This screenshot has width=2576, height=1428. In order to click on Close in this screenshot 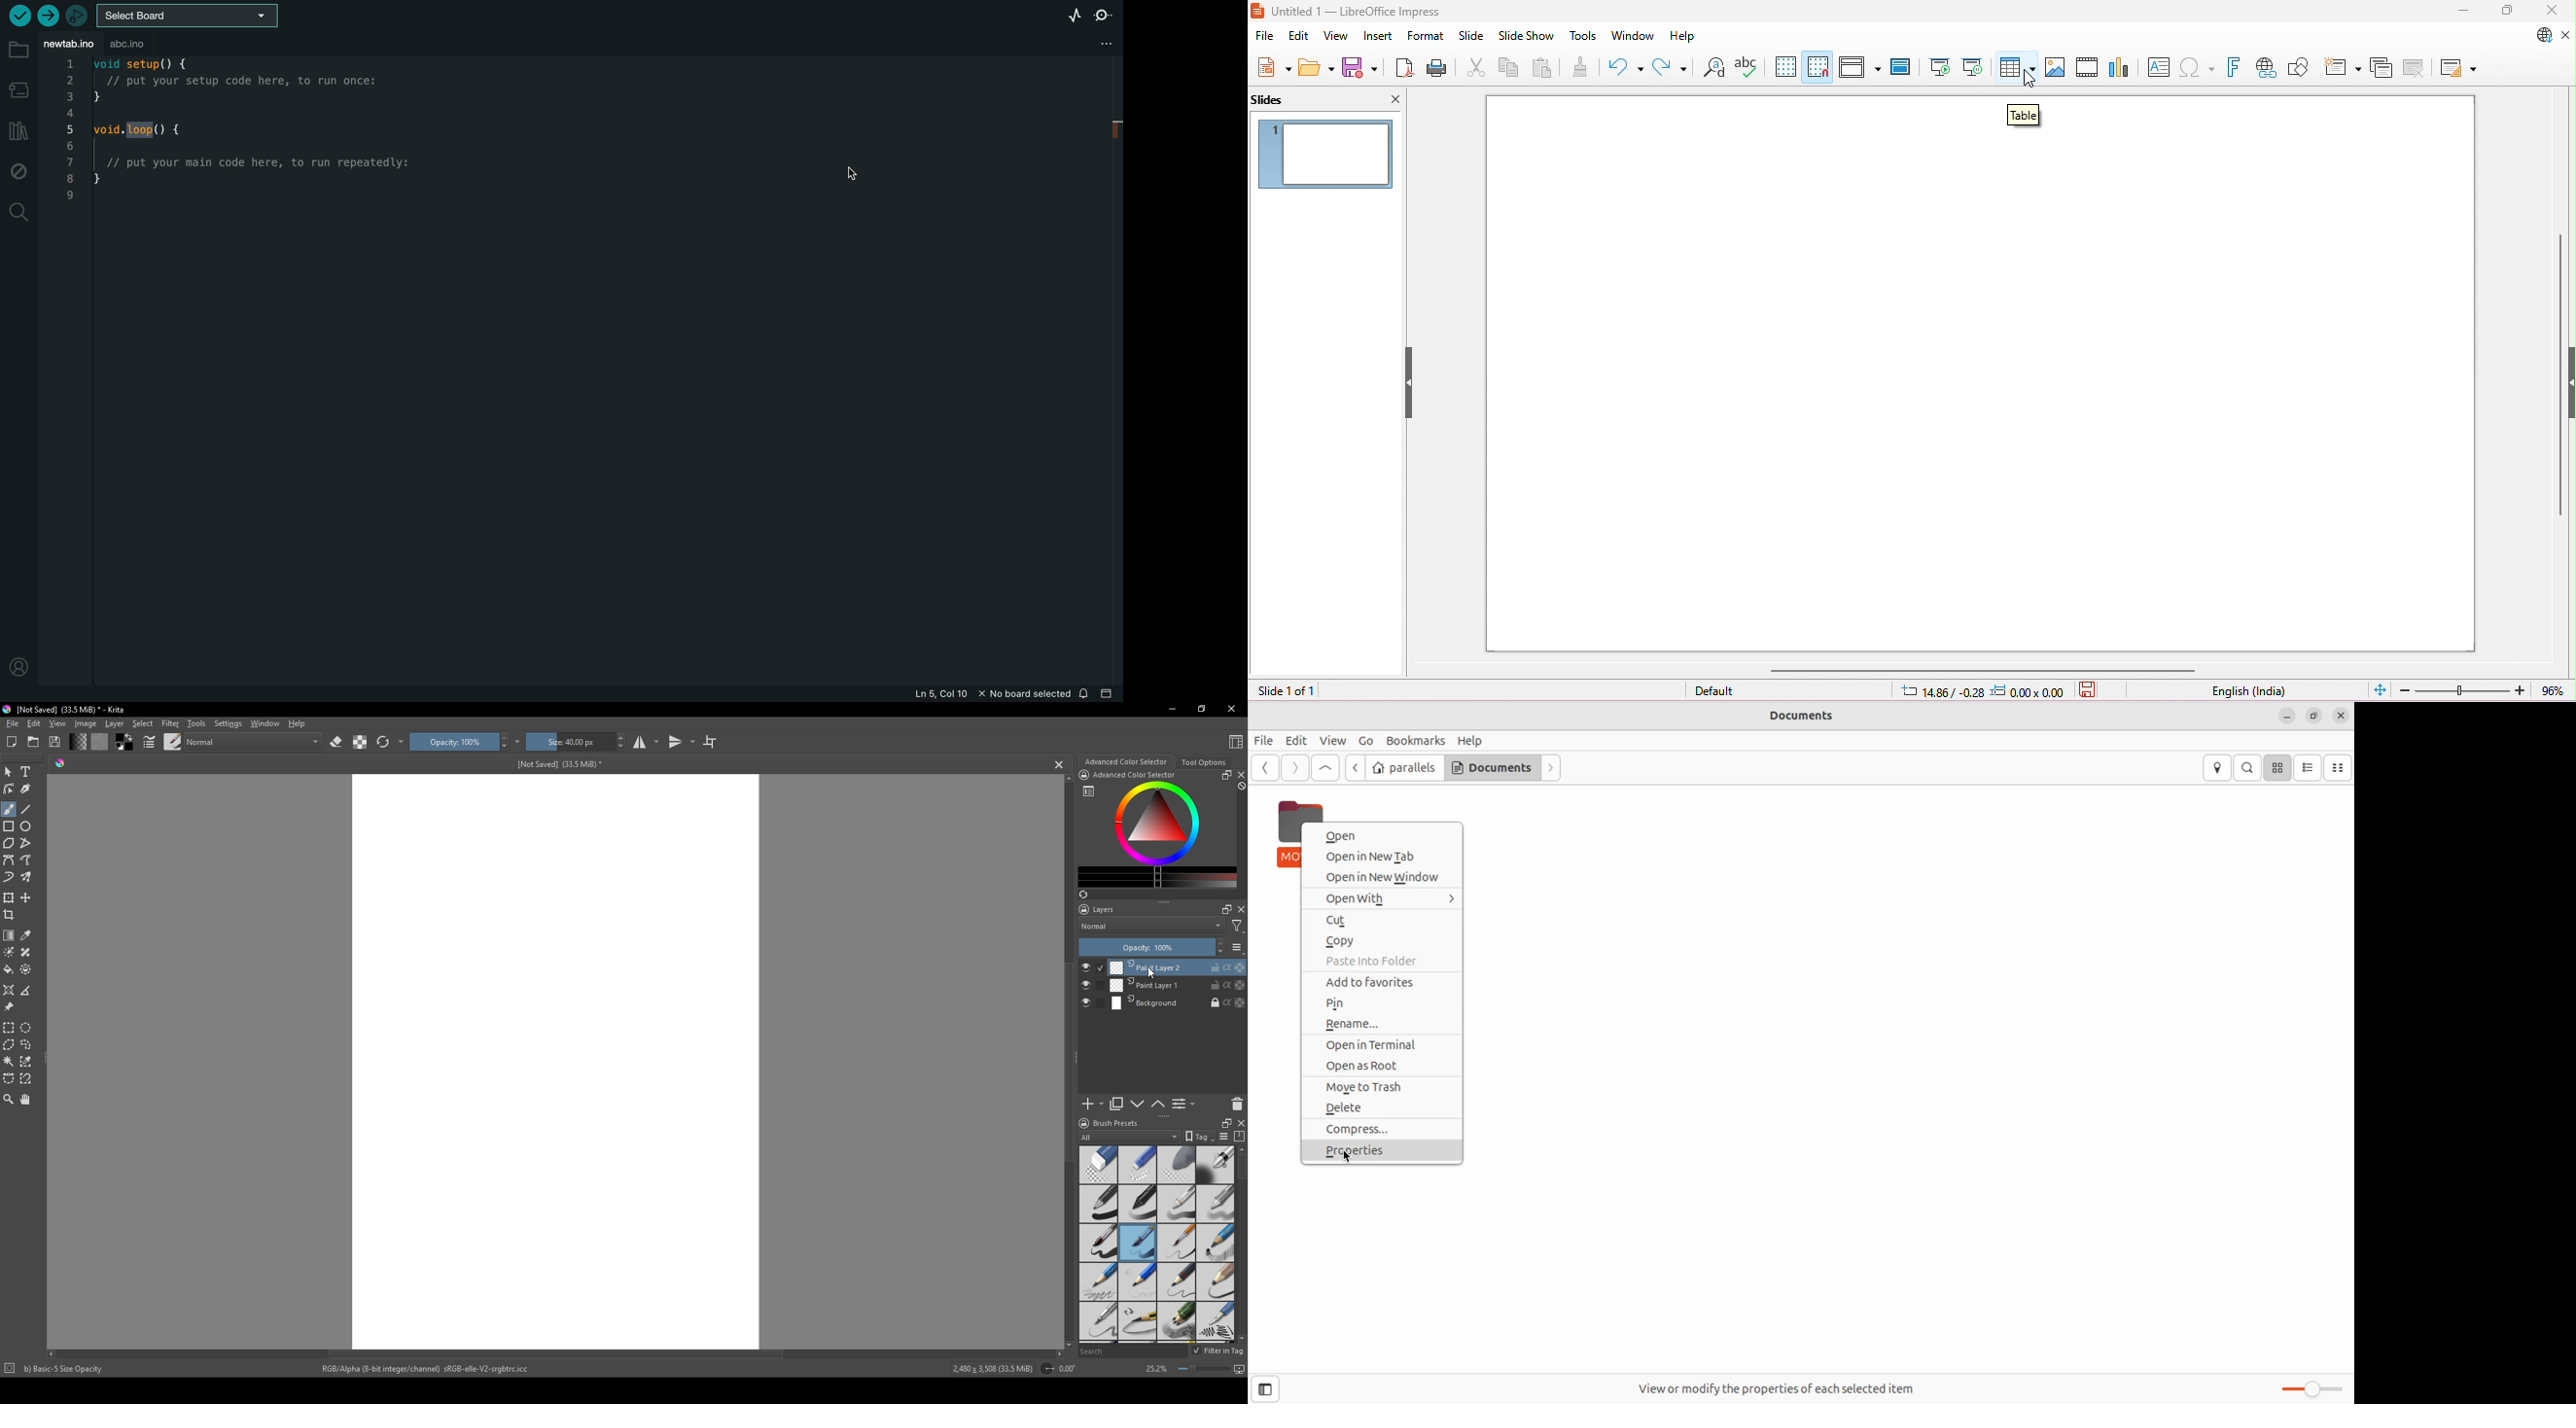, I will do `click(1229, 710)`.